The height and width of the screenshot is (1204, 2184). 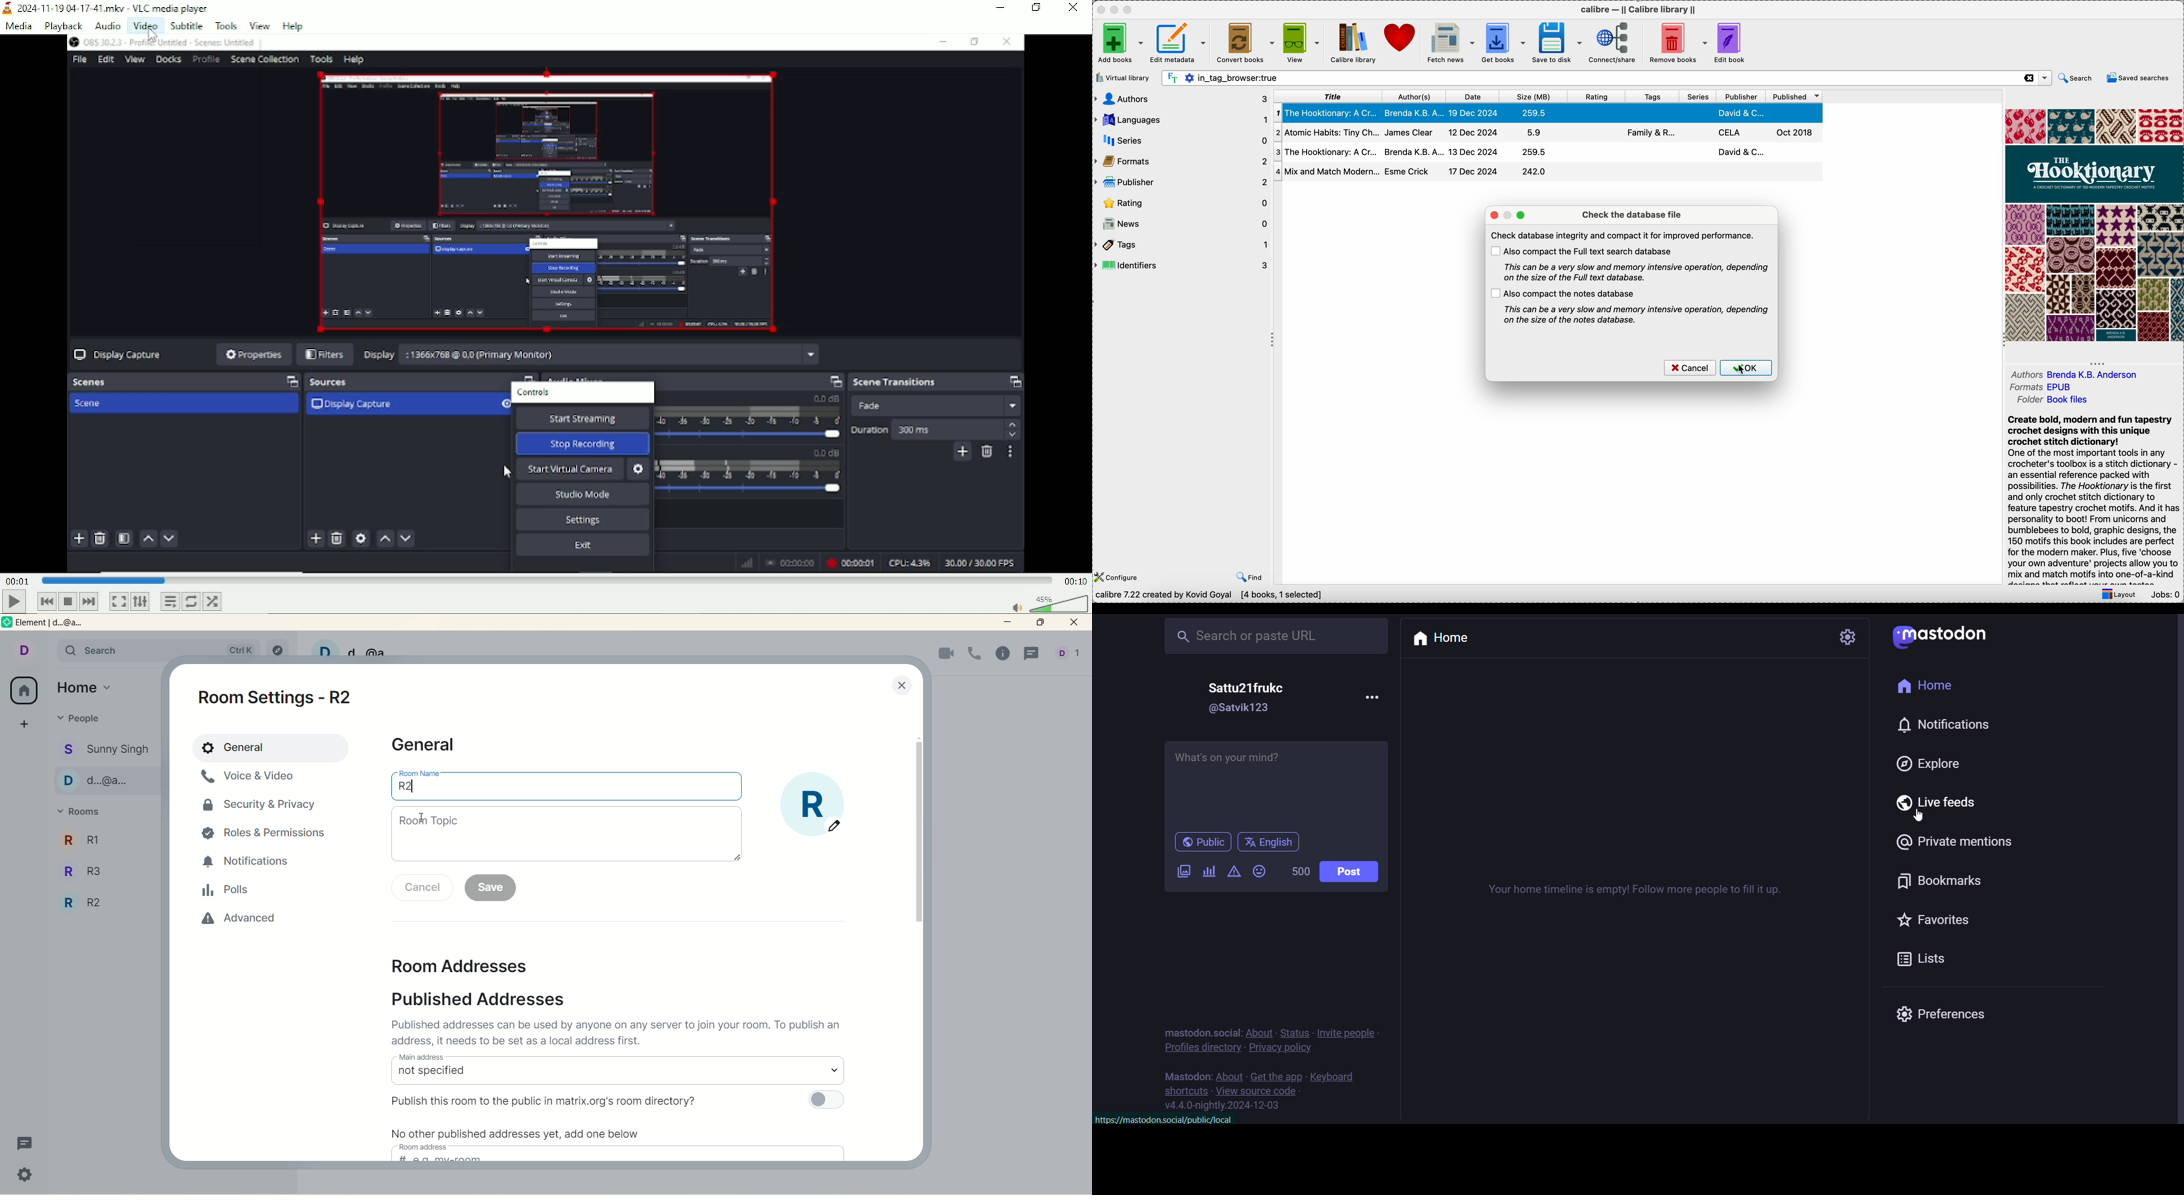 What do you see at coordinates (2044, 387) in the screenshot?
I see `formats` at bounding box center [2044, 387].